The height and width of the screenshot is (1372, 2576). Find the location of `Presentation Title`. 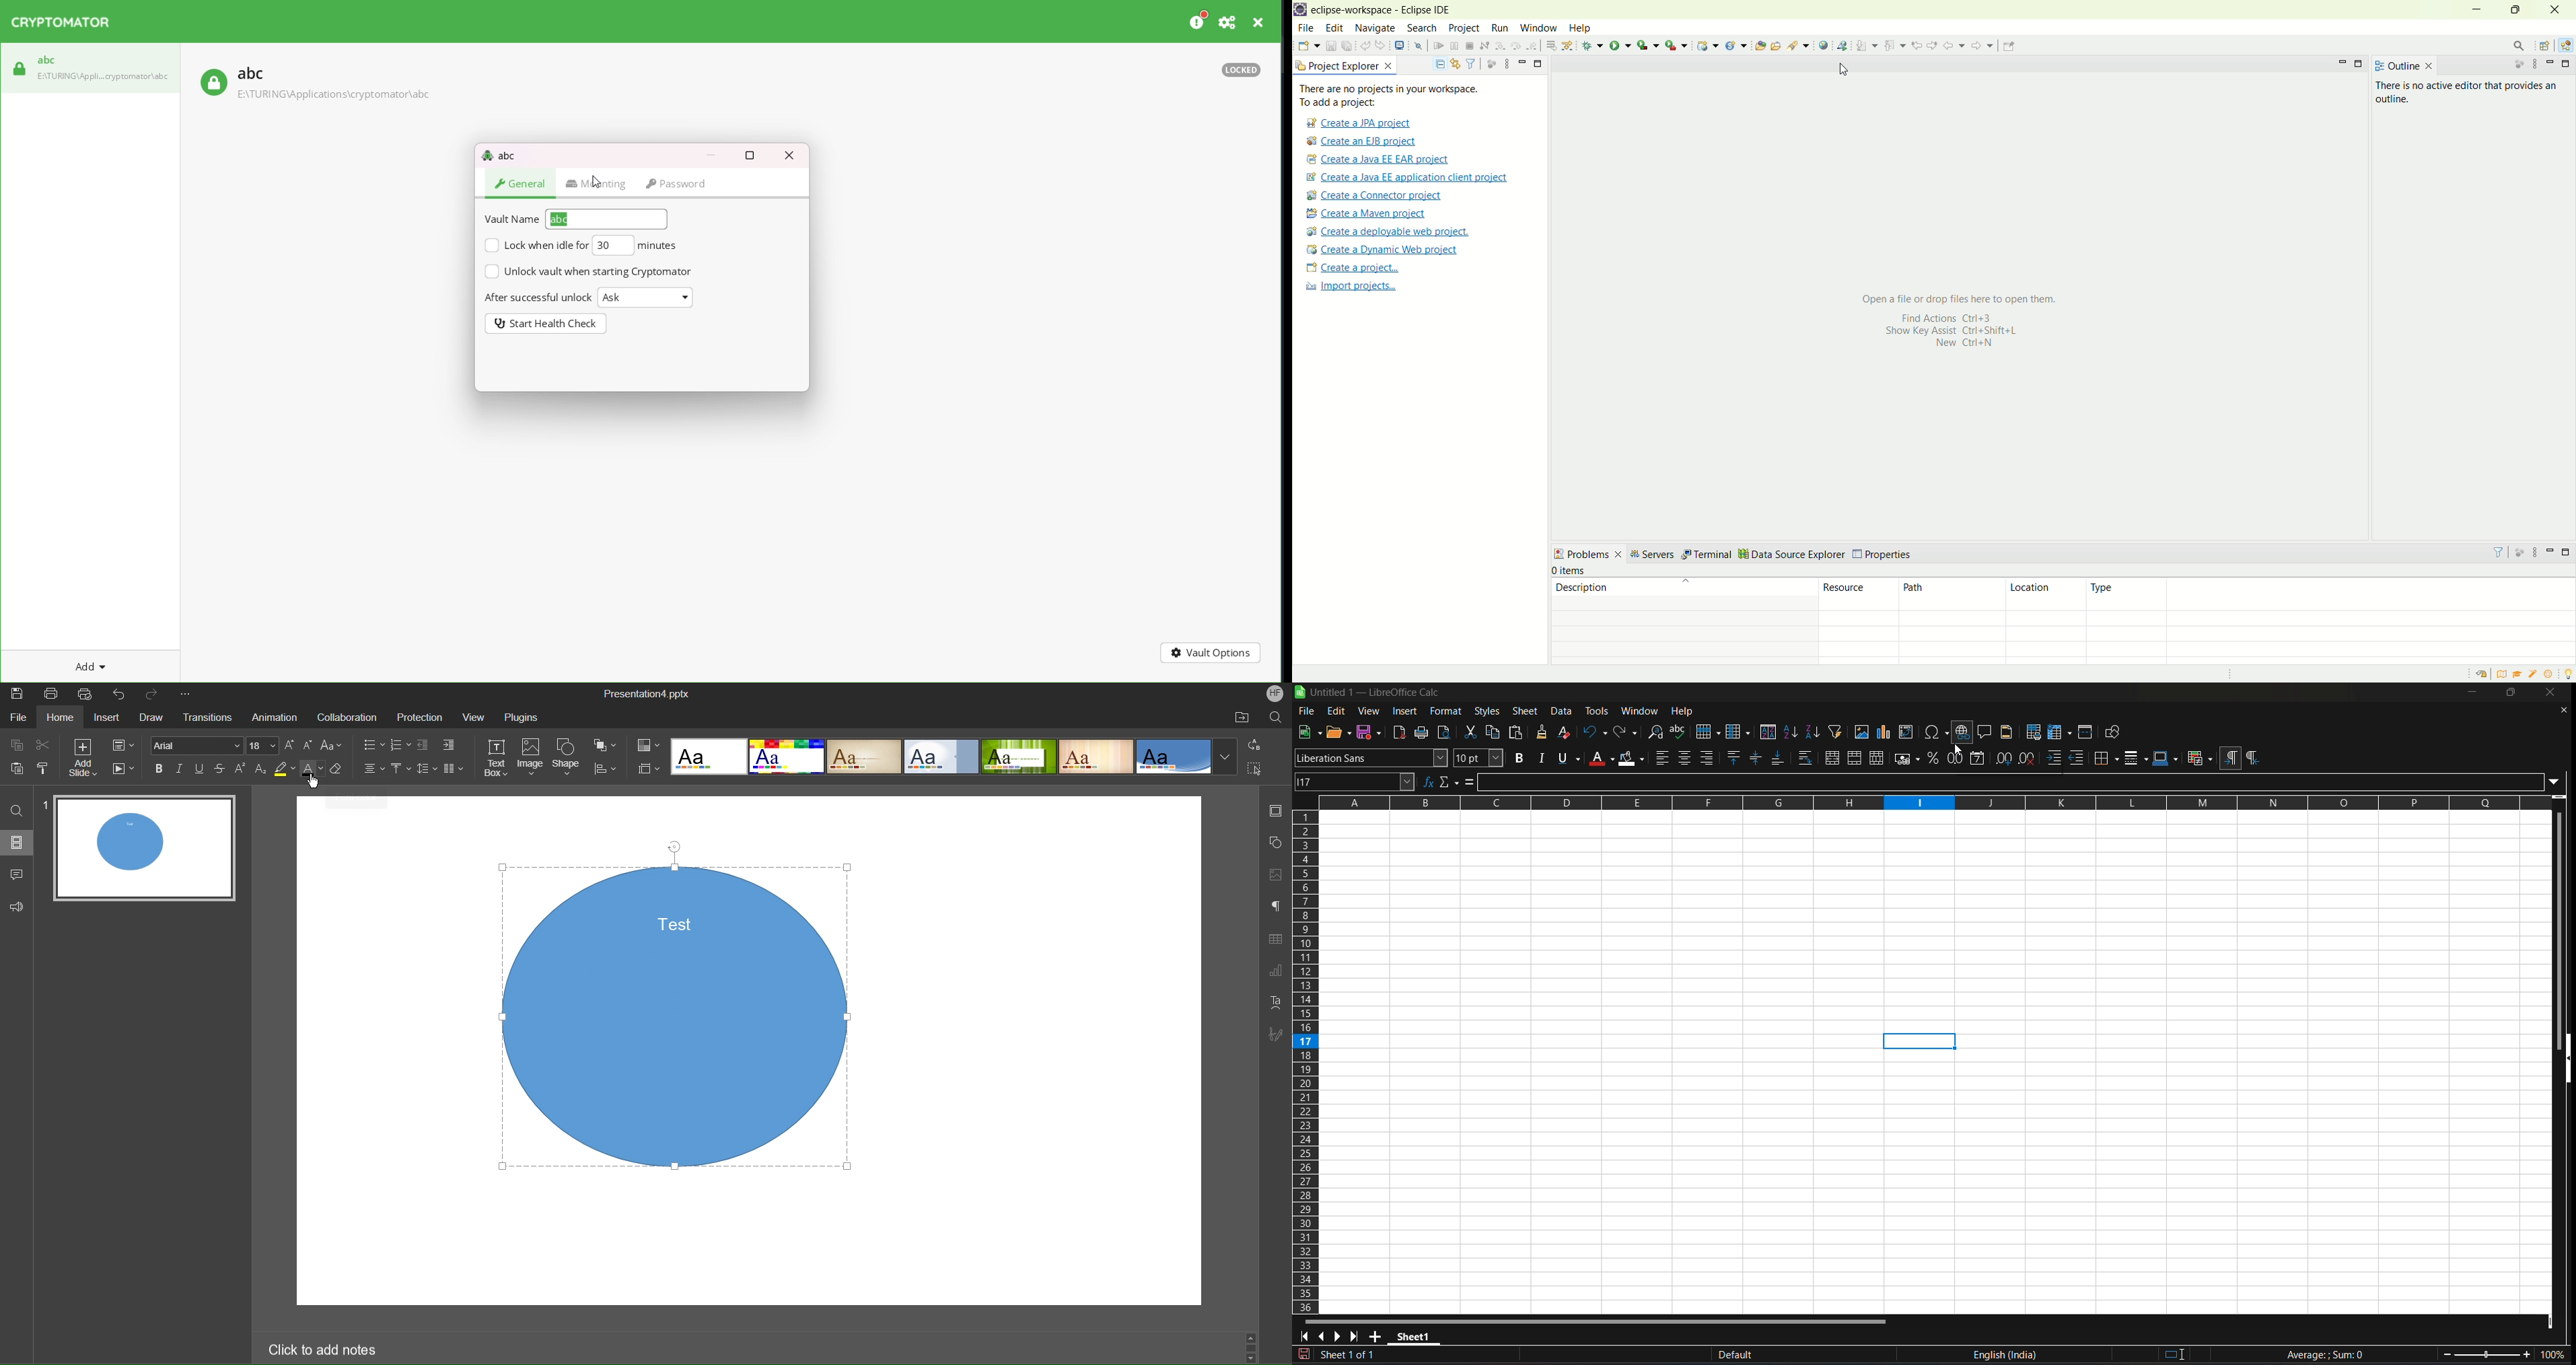

Presentation Title is located at coordinates (653, 693).